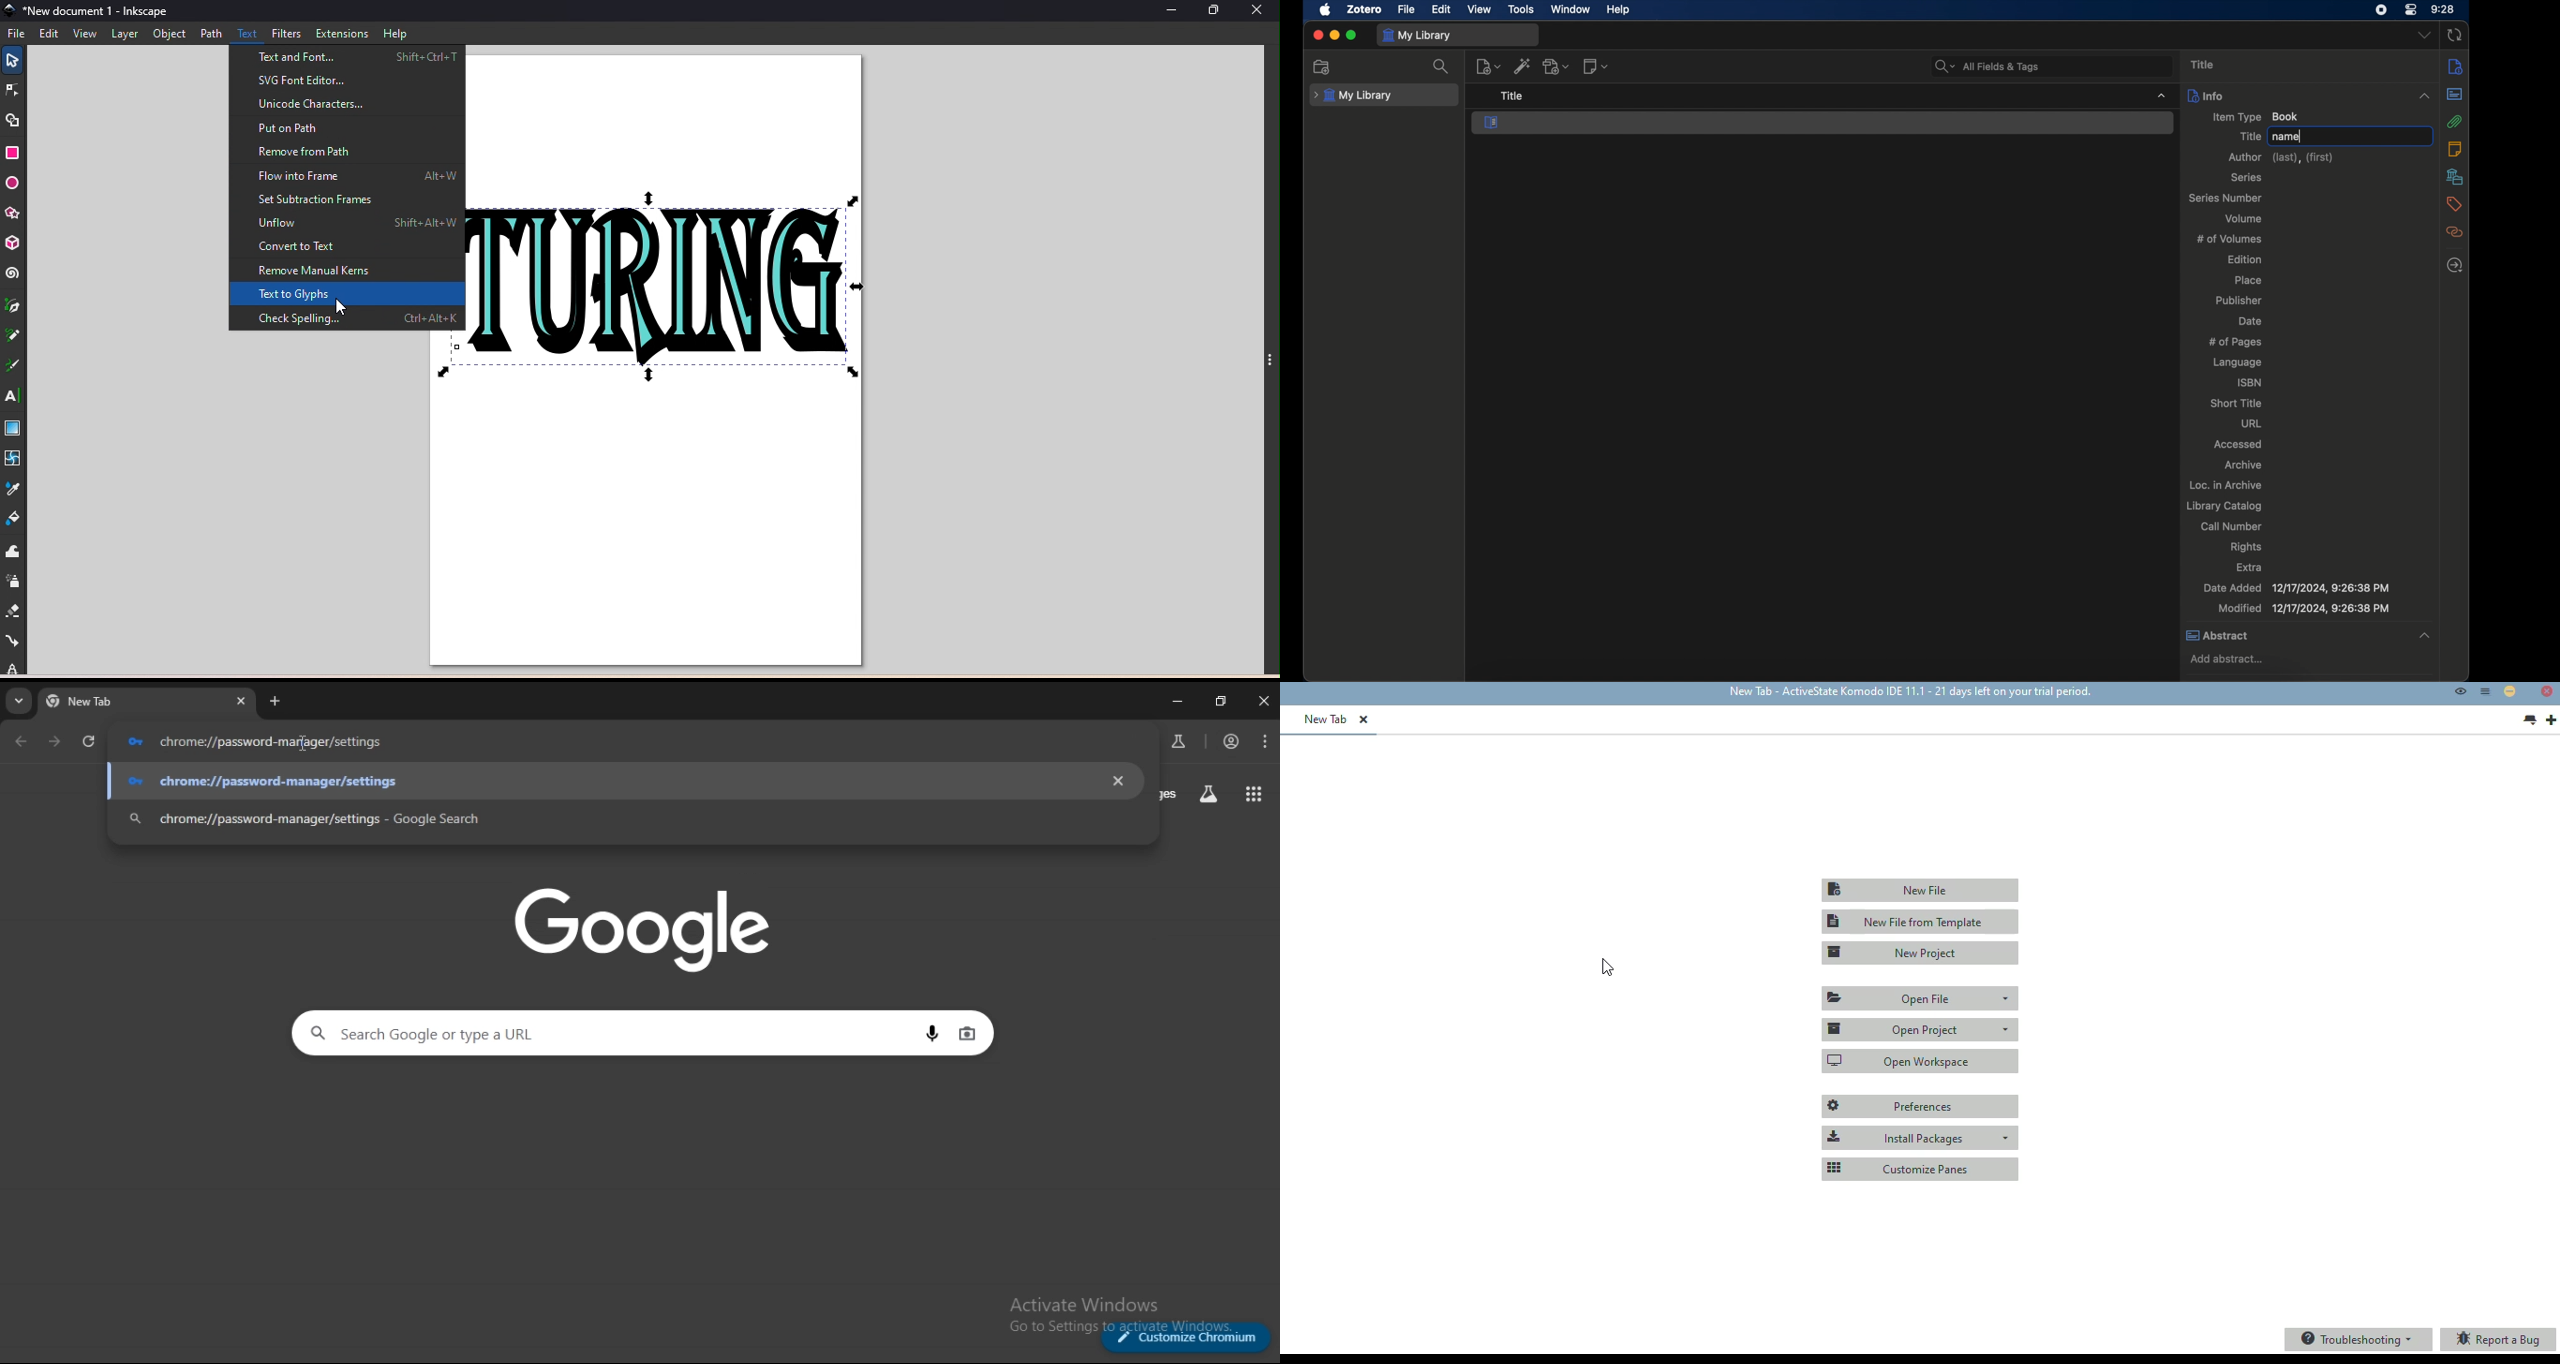 The image size is (2576, 1372). Describe the element at coordinates (1321, 66) in the screenshot. I see `new collection` at that location.